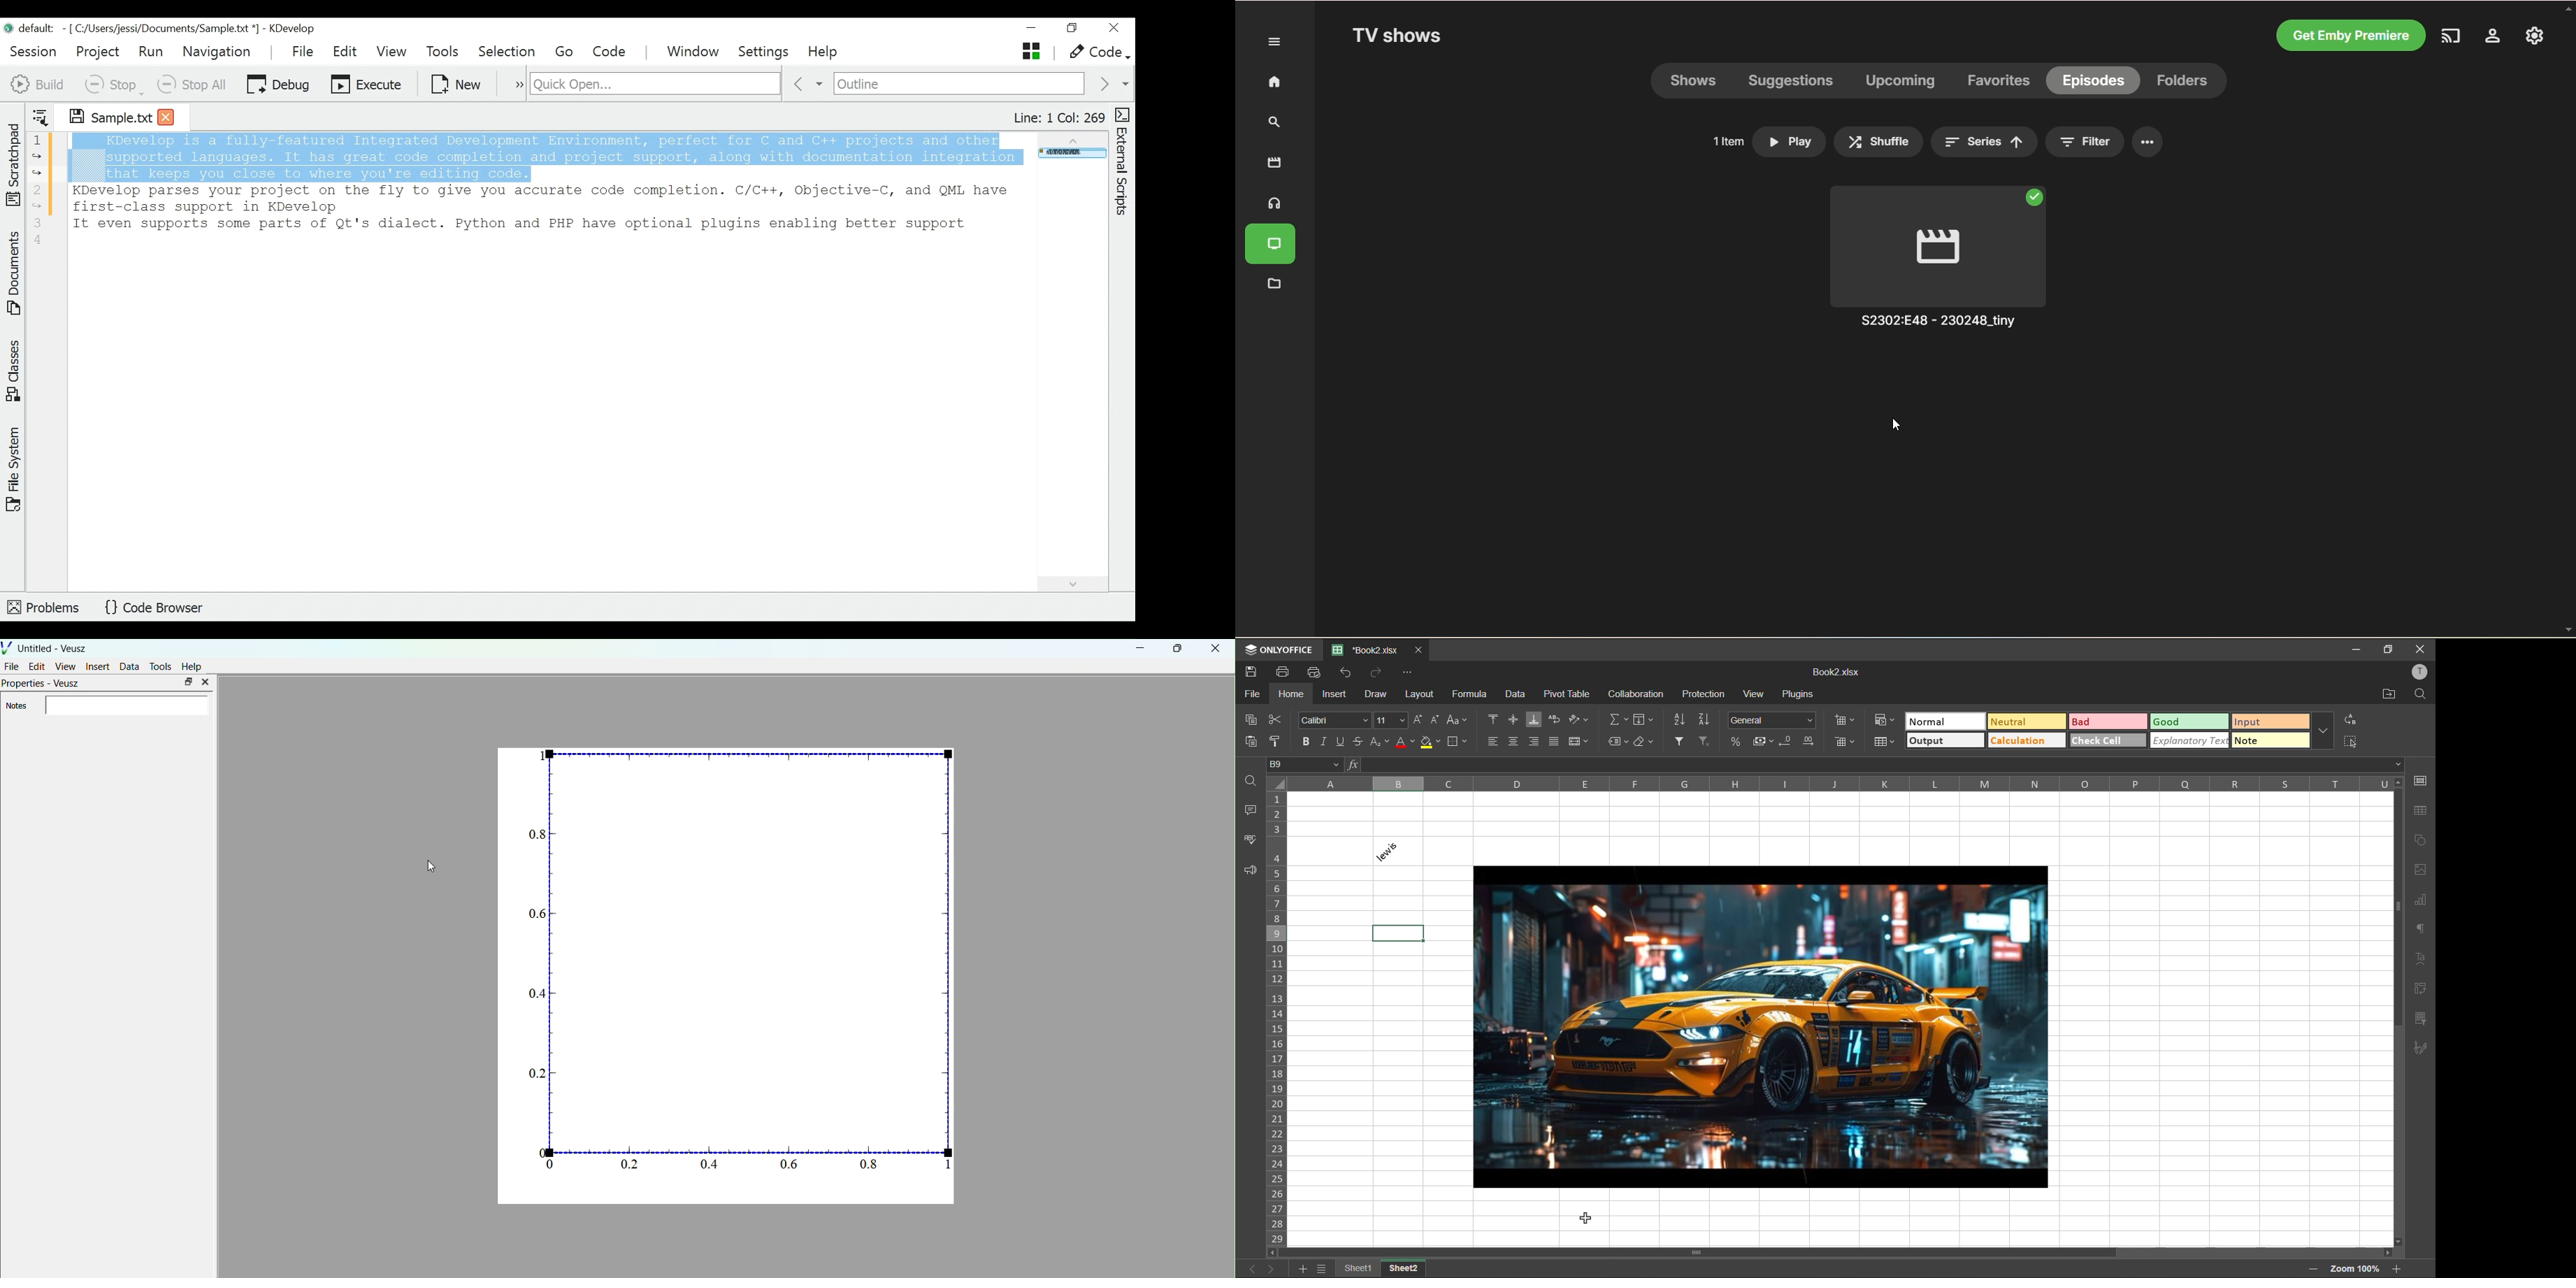  Describe the element at coordinates (367, 83) in the screenshot. I see `Execute` at that location.